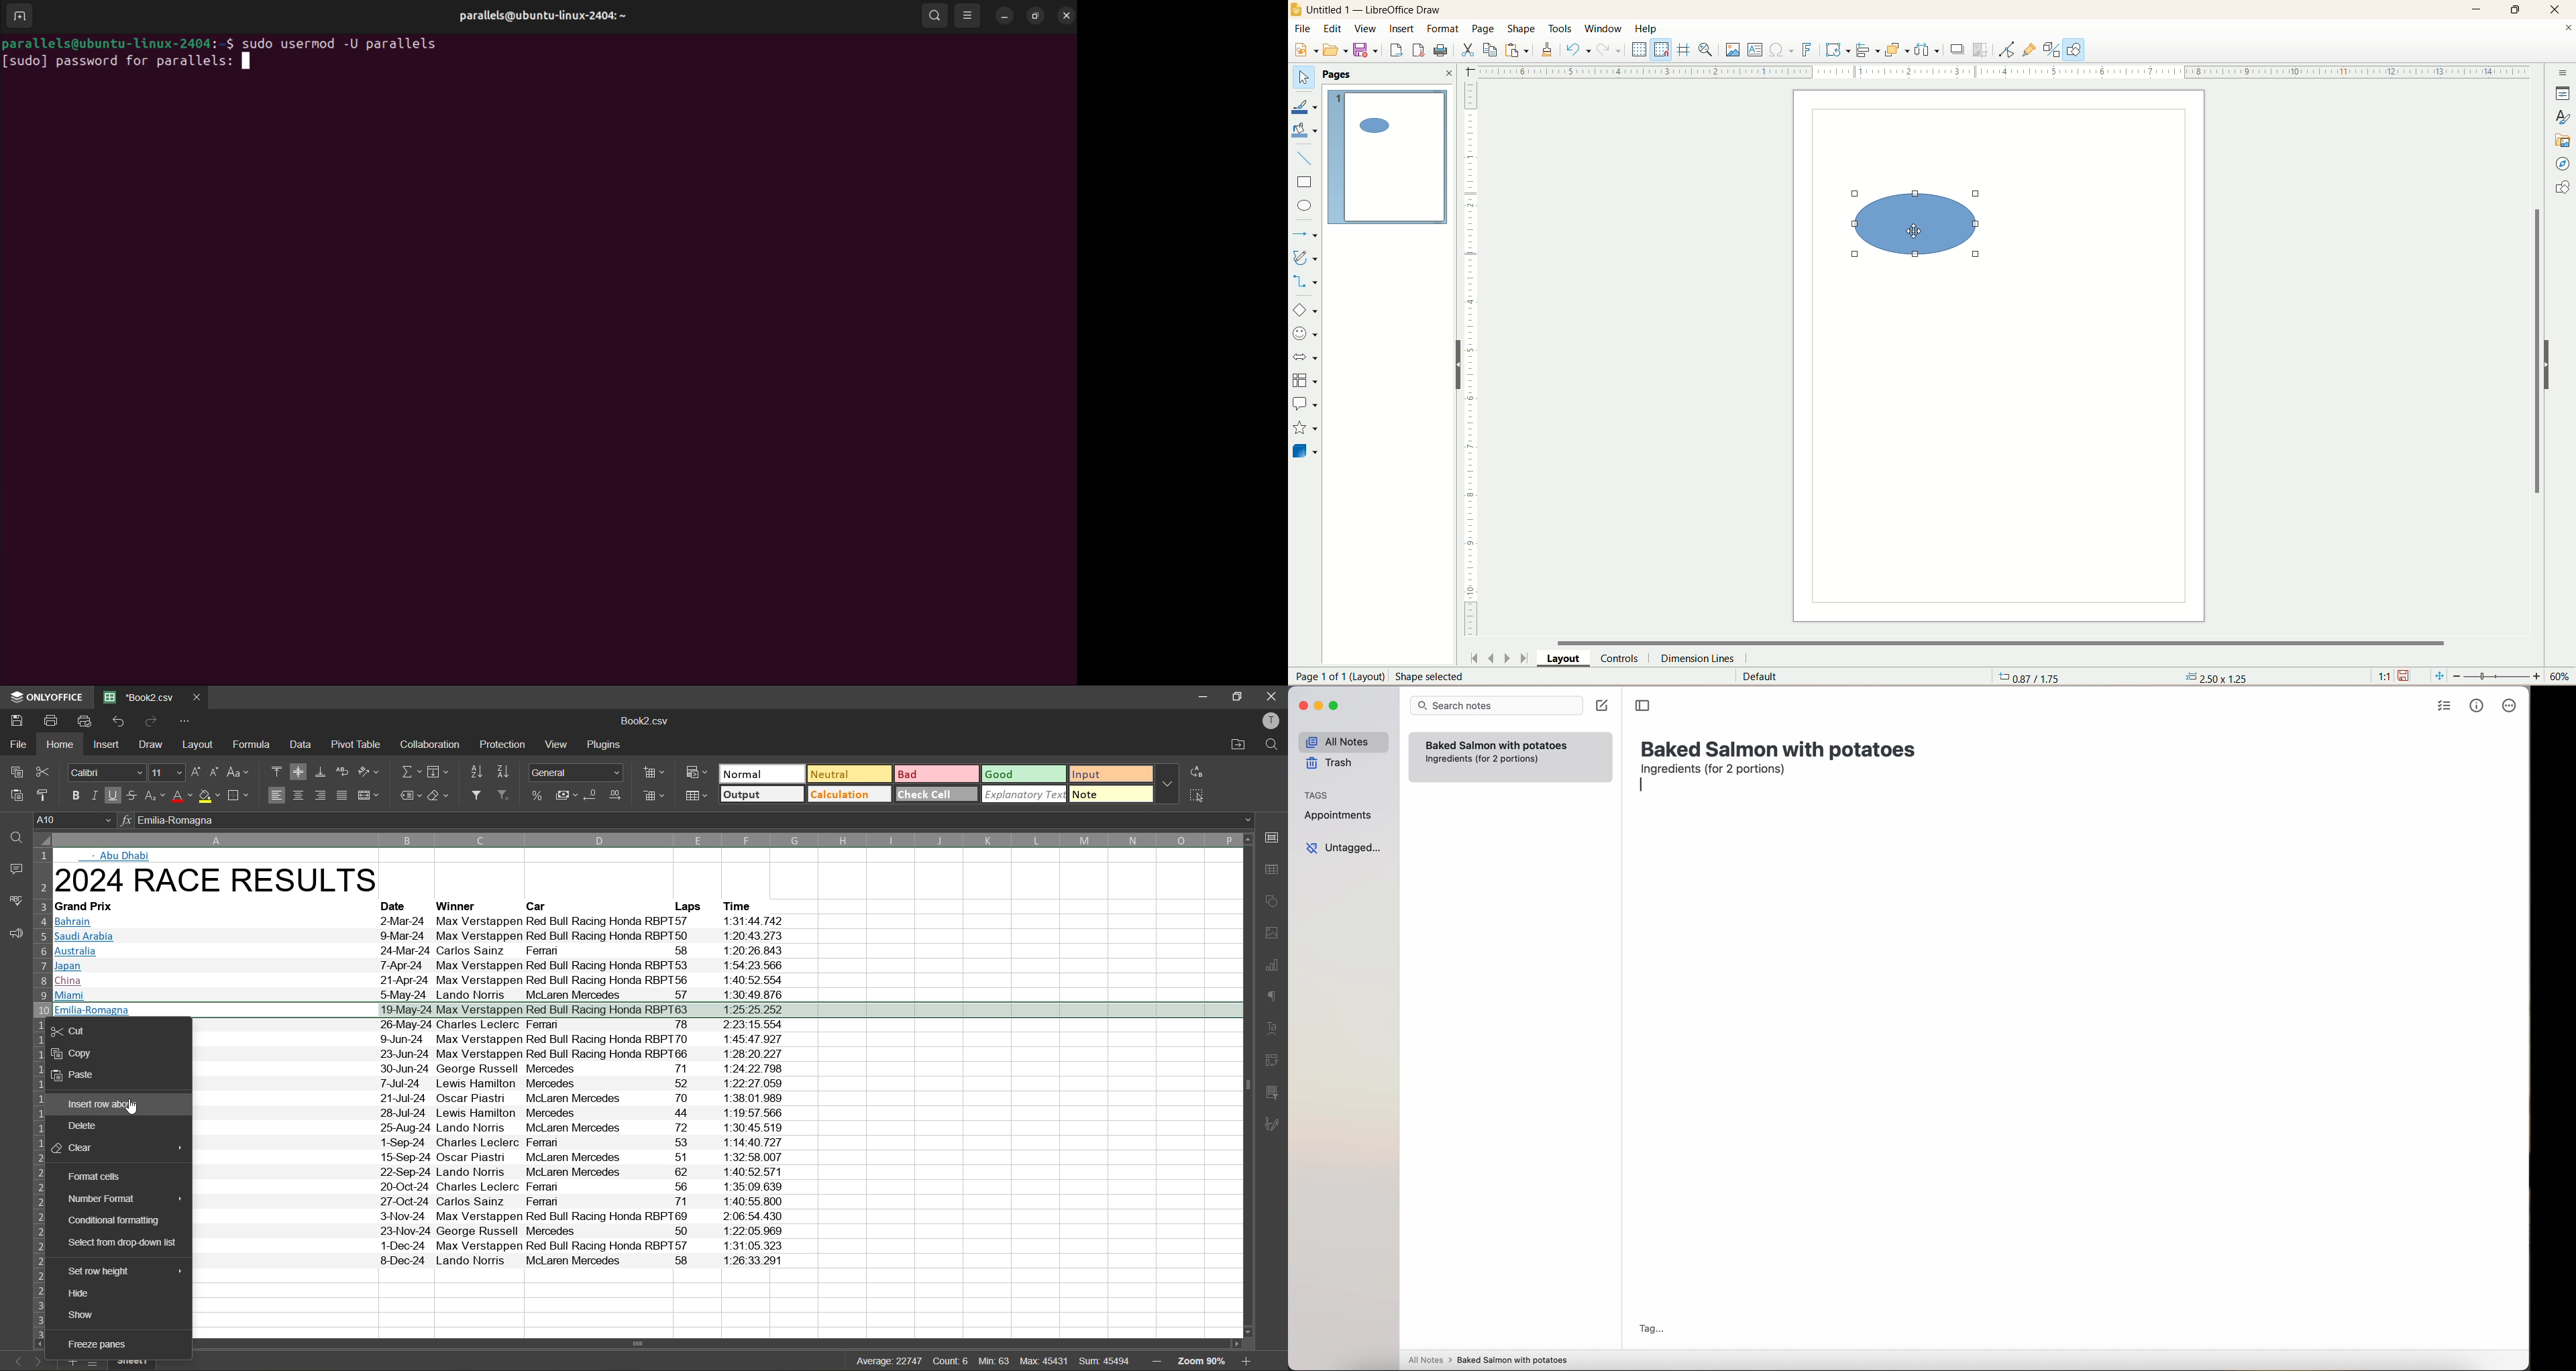 Image resolution: width=2576 pixels, height=1372 pixels. I want to click on horizontal scroll bar, so click(2006, 640).